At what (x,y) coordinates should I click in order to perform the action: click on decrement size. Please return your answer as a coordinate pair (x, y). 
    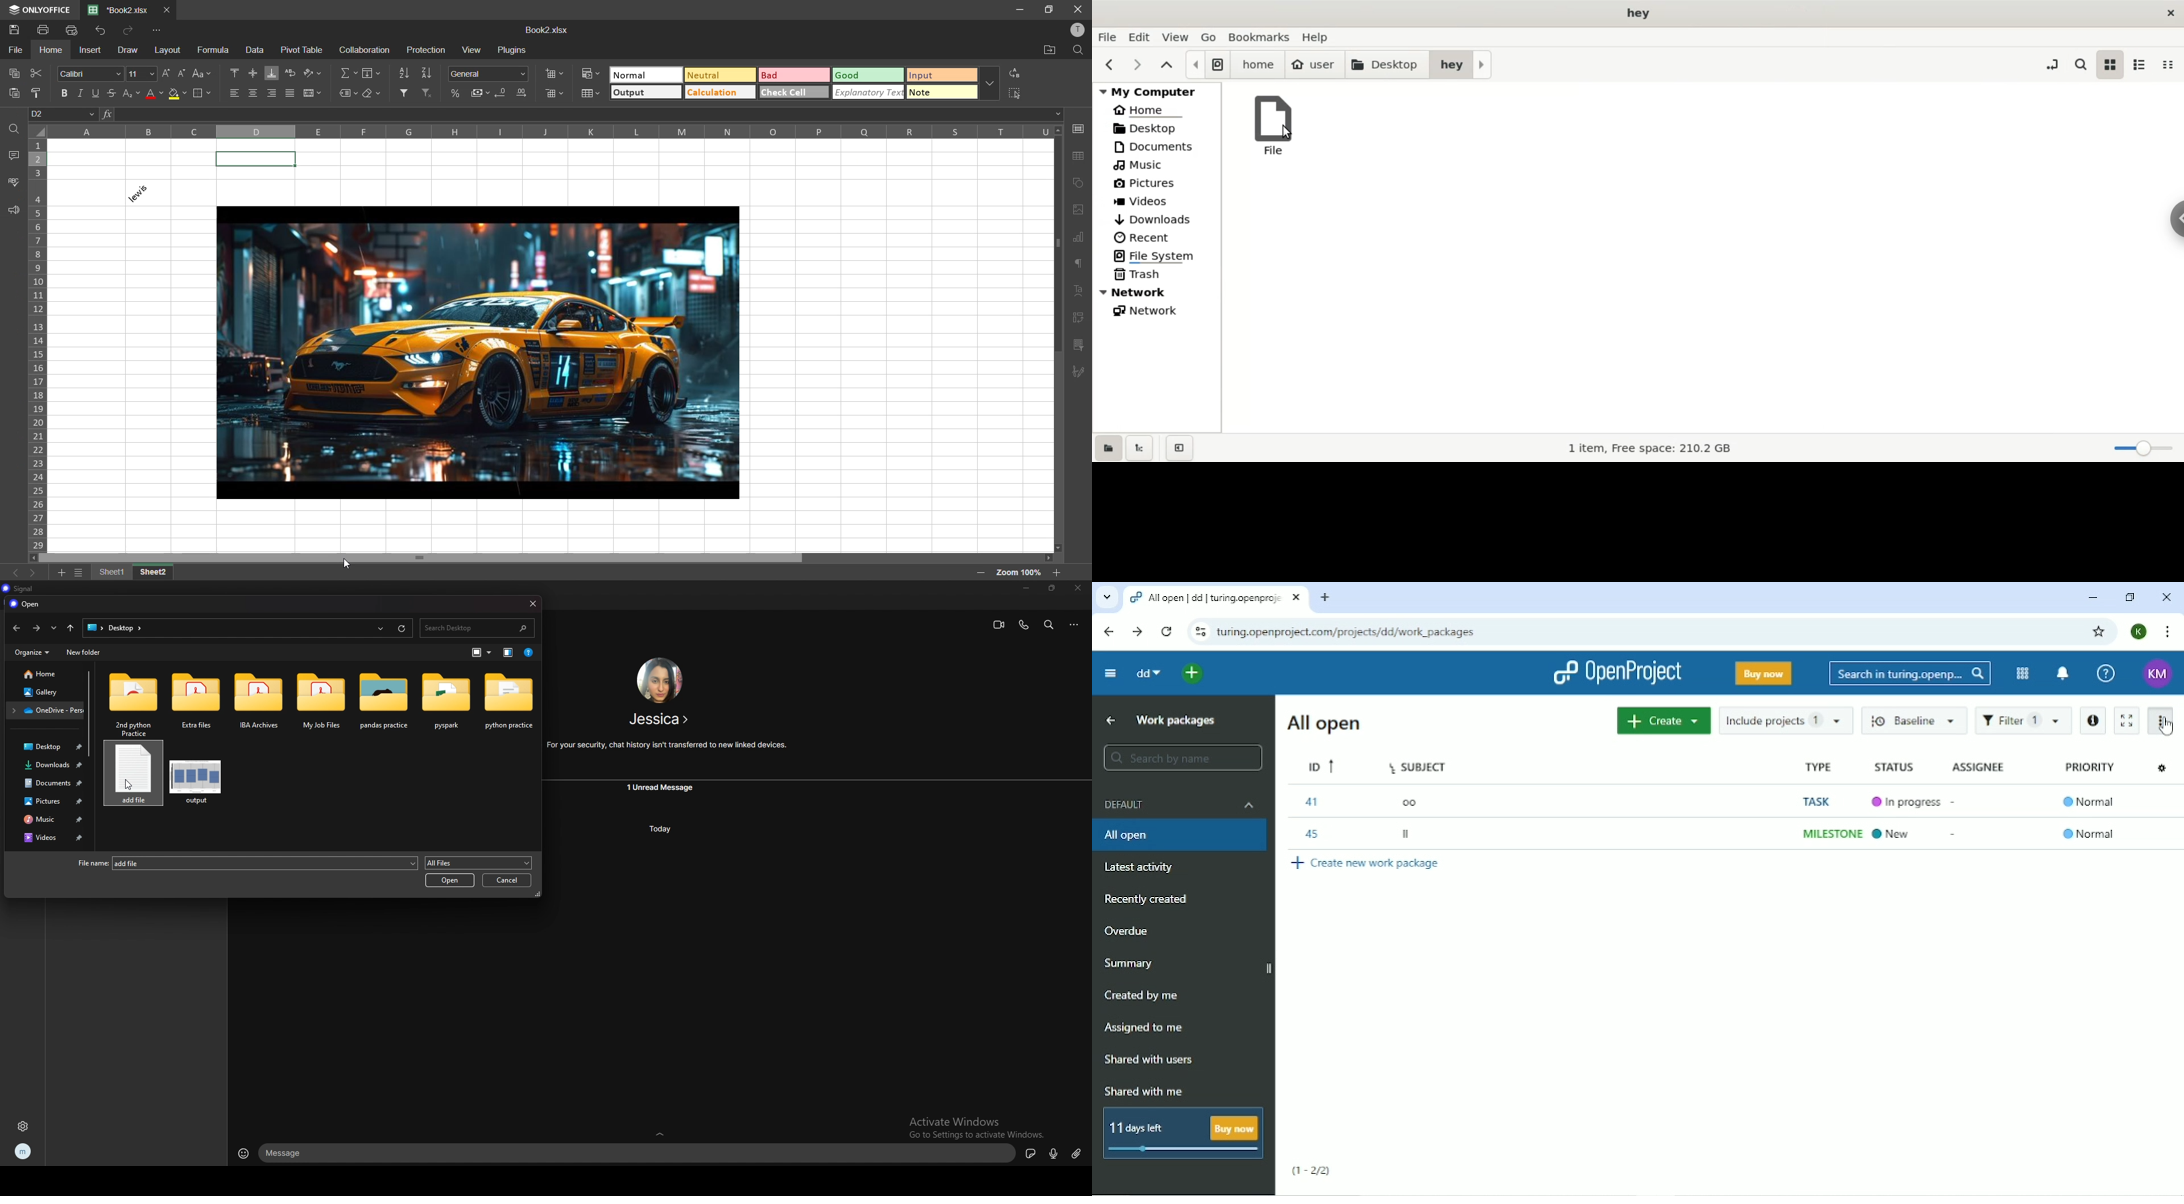
    Looking at the image, I should click on (180, 73).